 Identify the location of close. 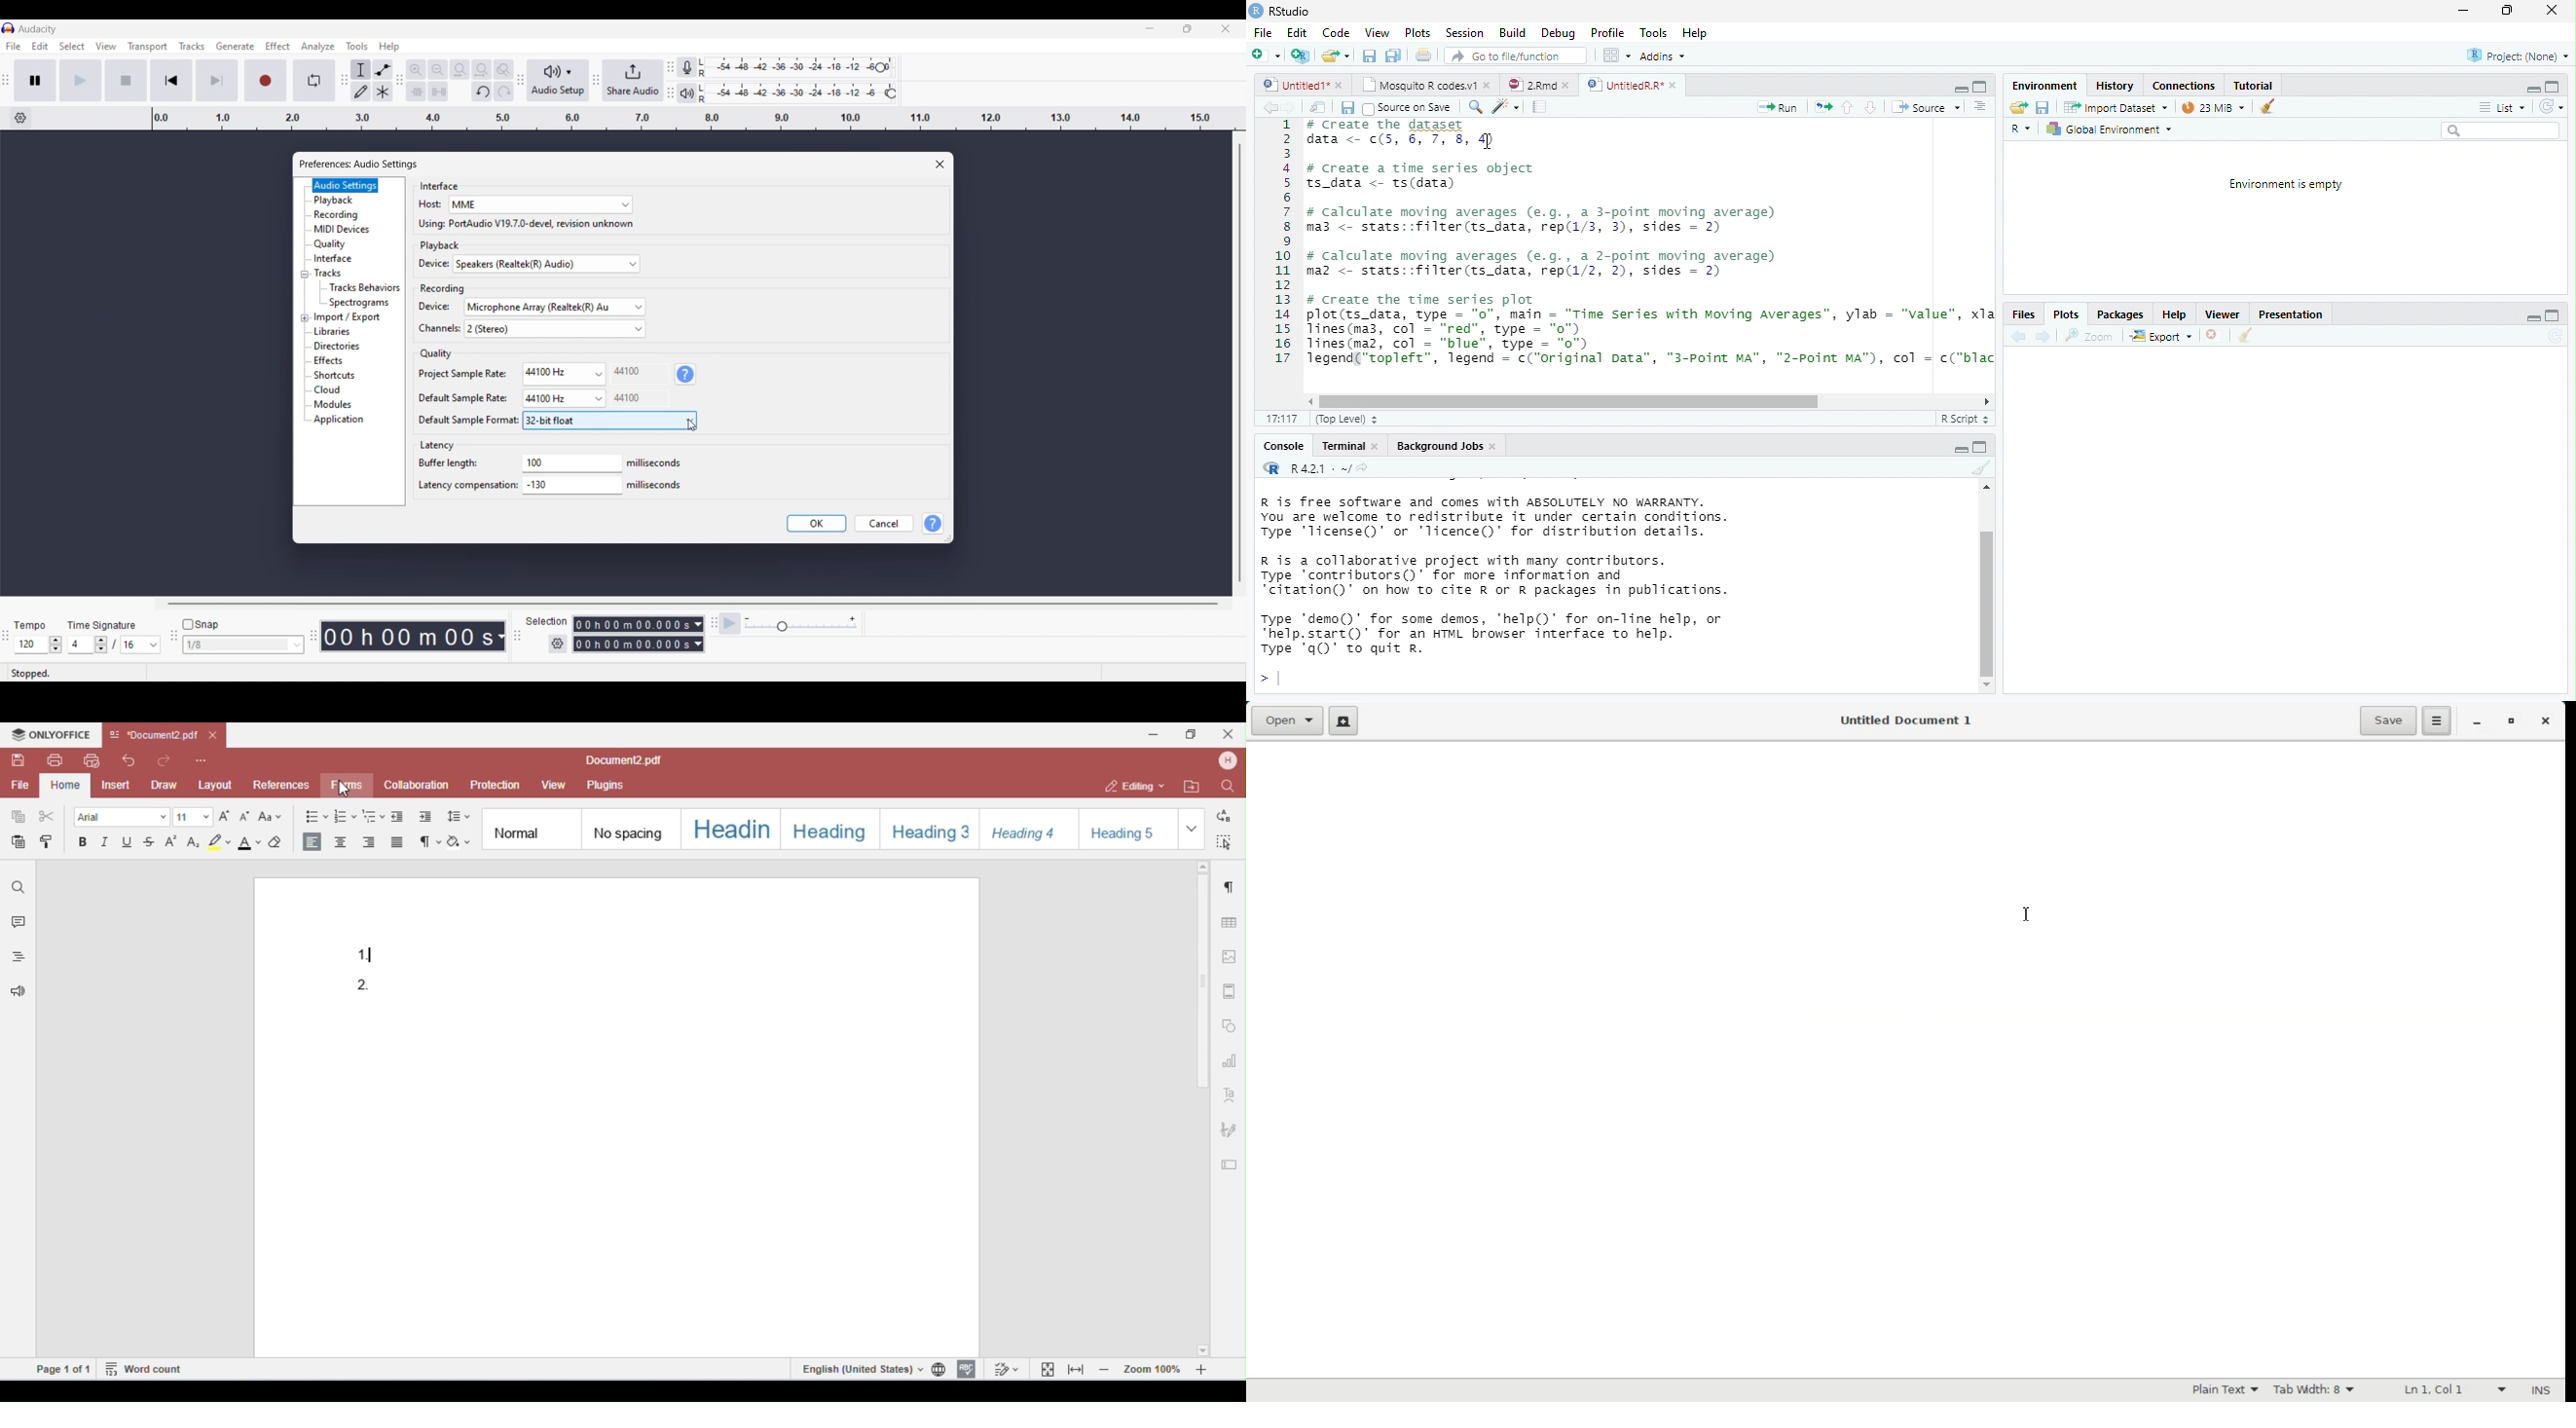
(1675, 86).